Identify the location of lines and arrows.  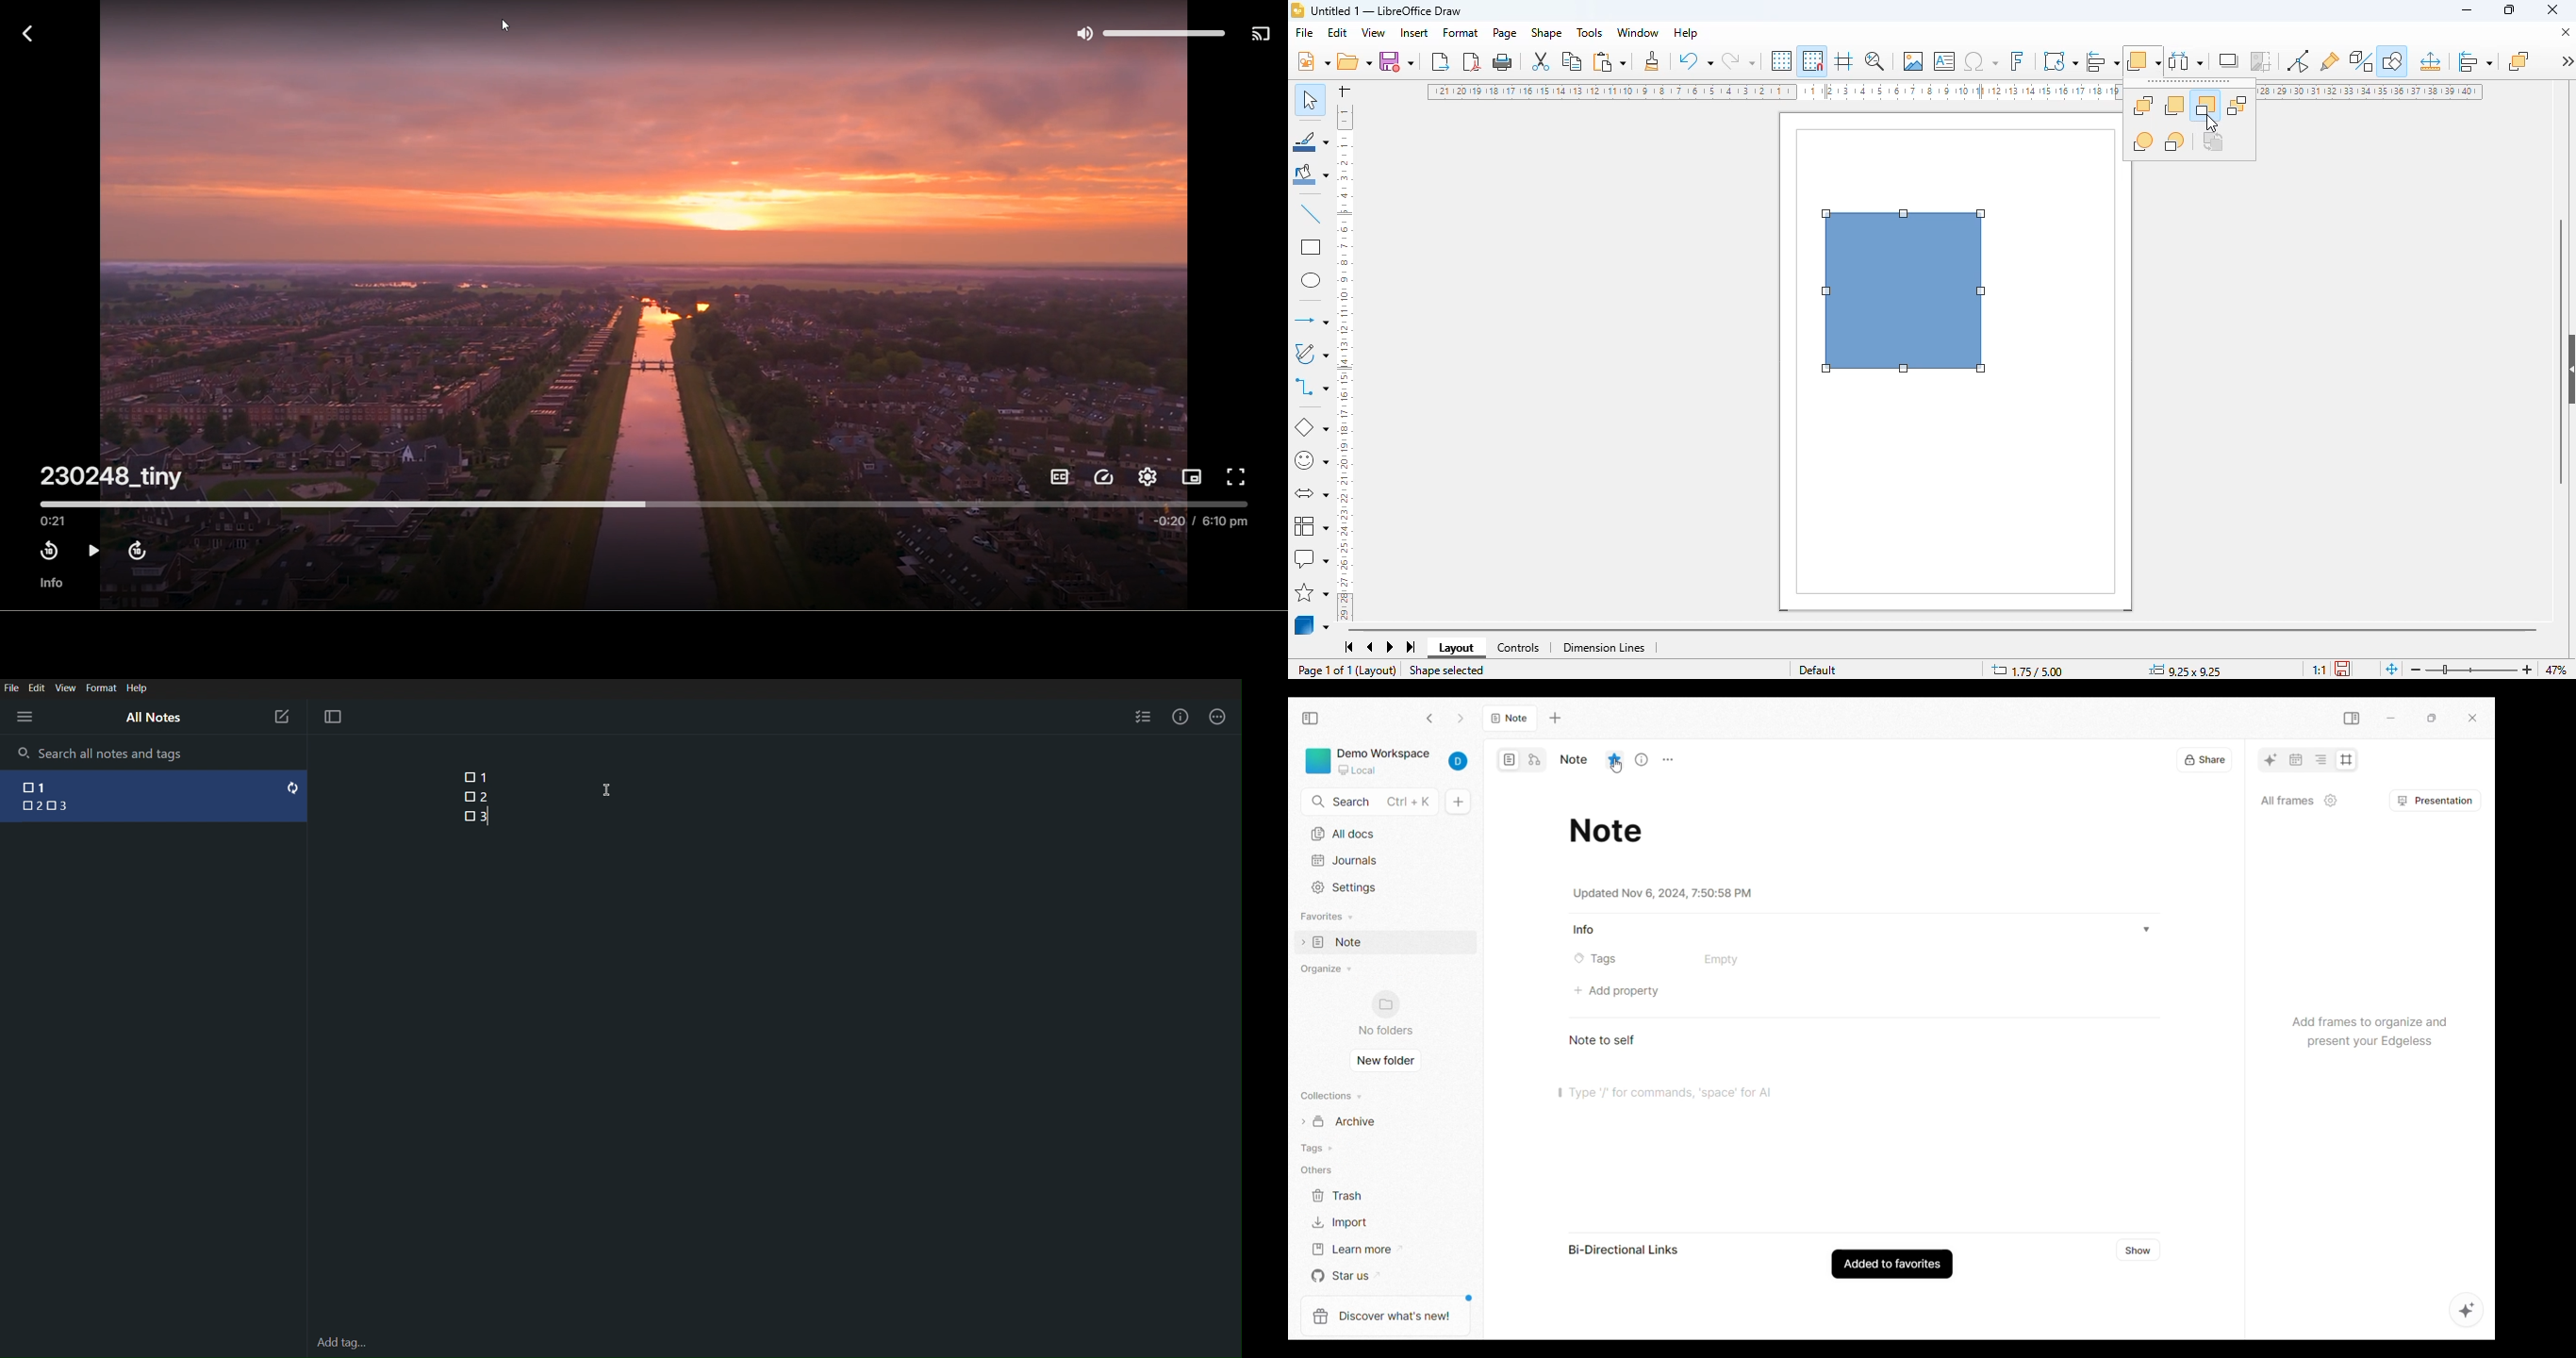
(1310, 320).